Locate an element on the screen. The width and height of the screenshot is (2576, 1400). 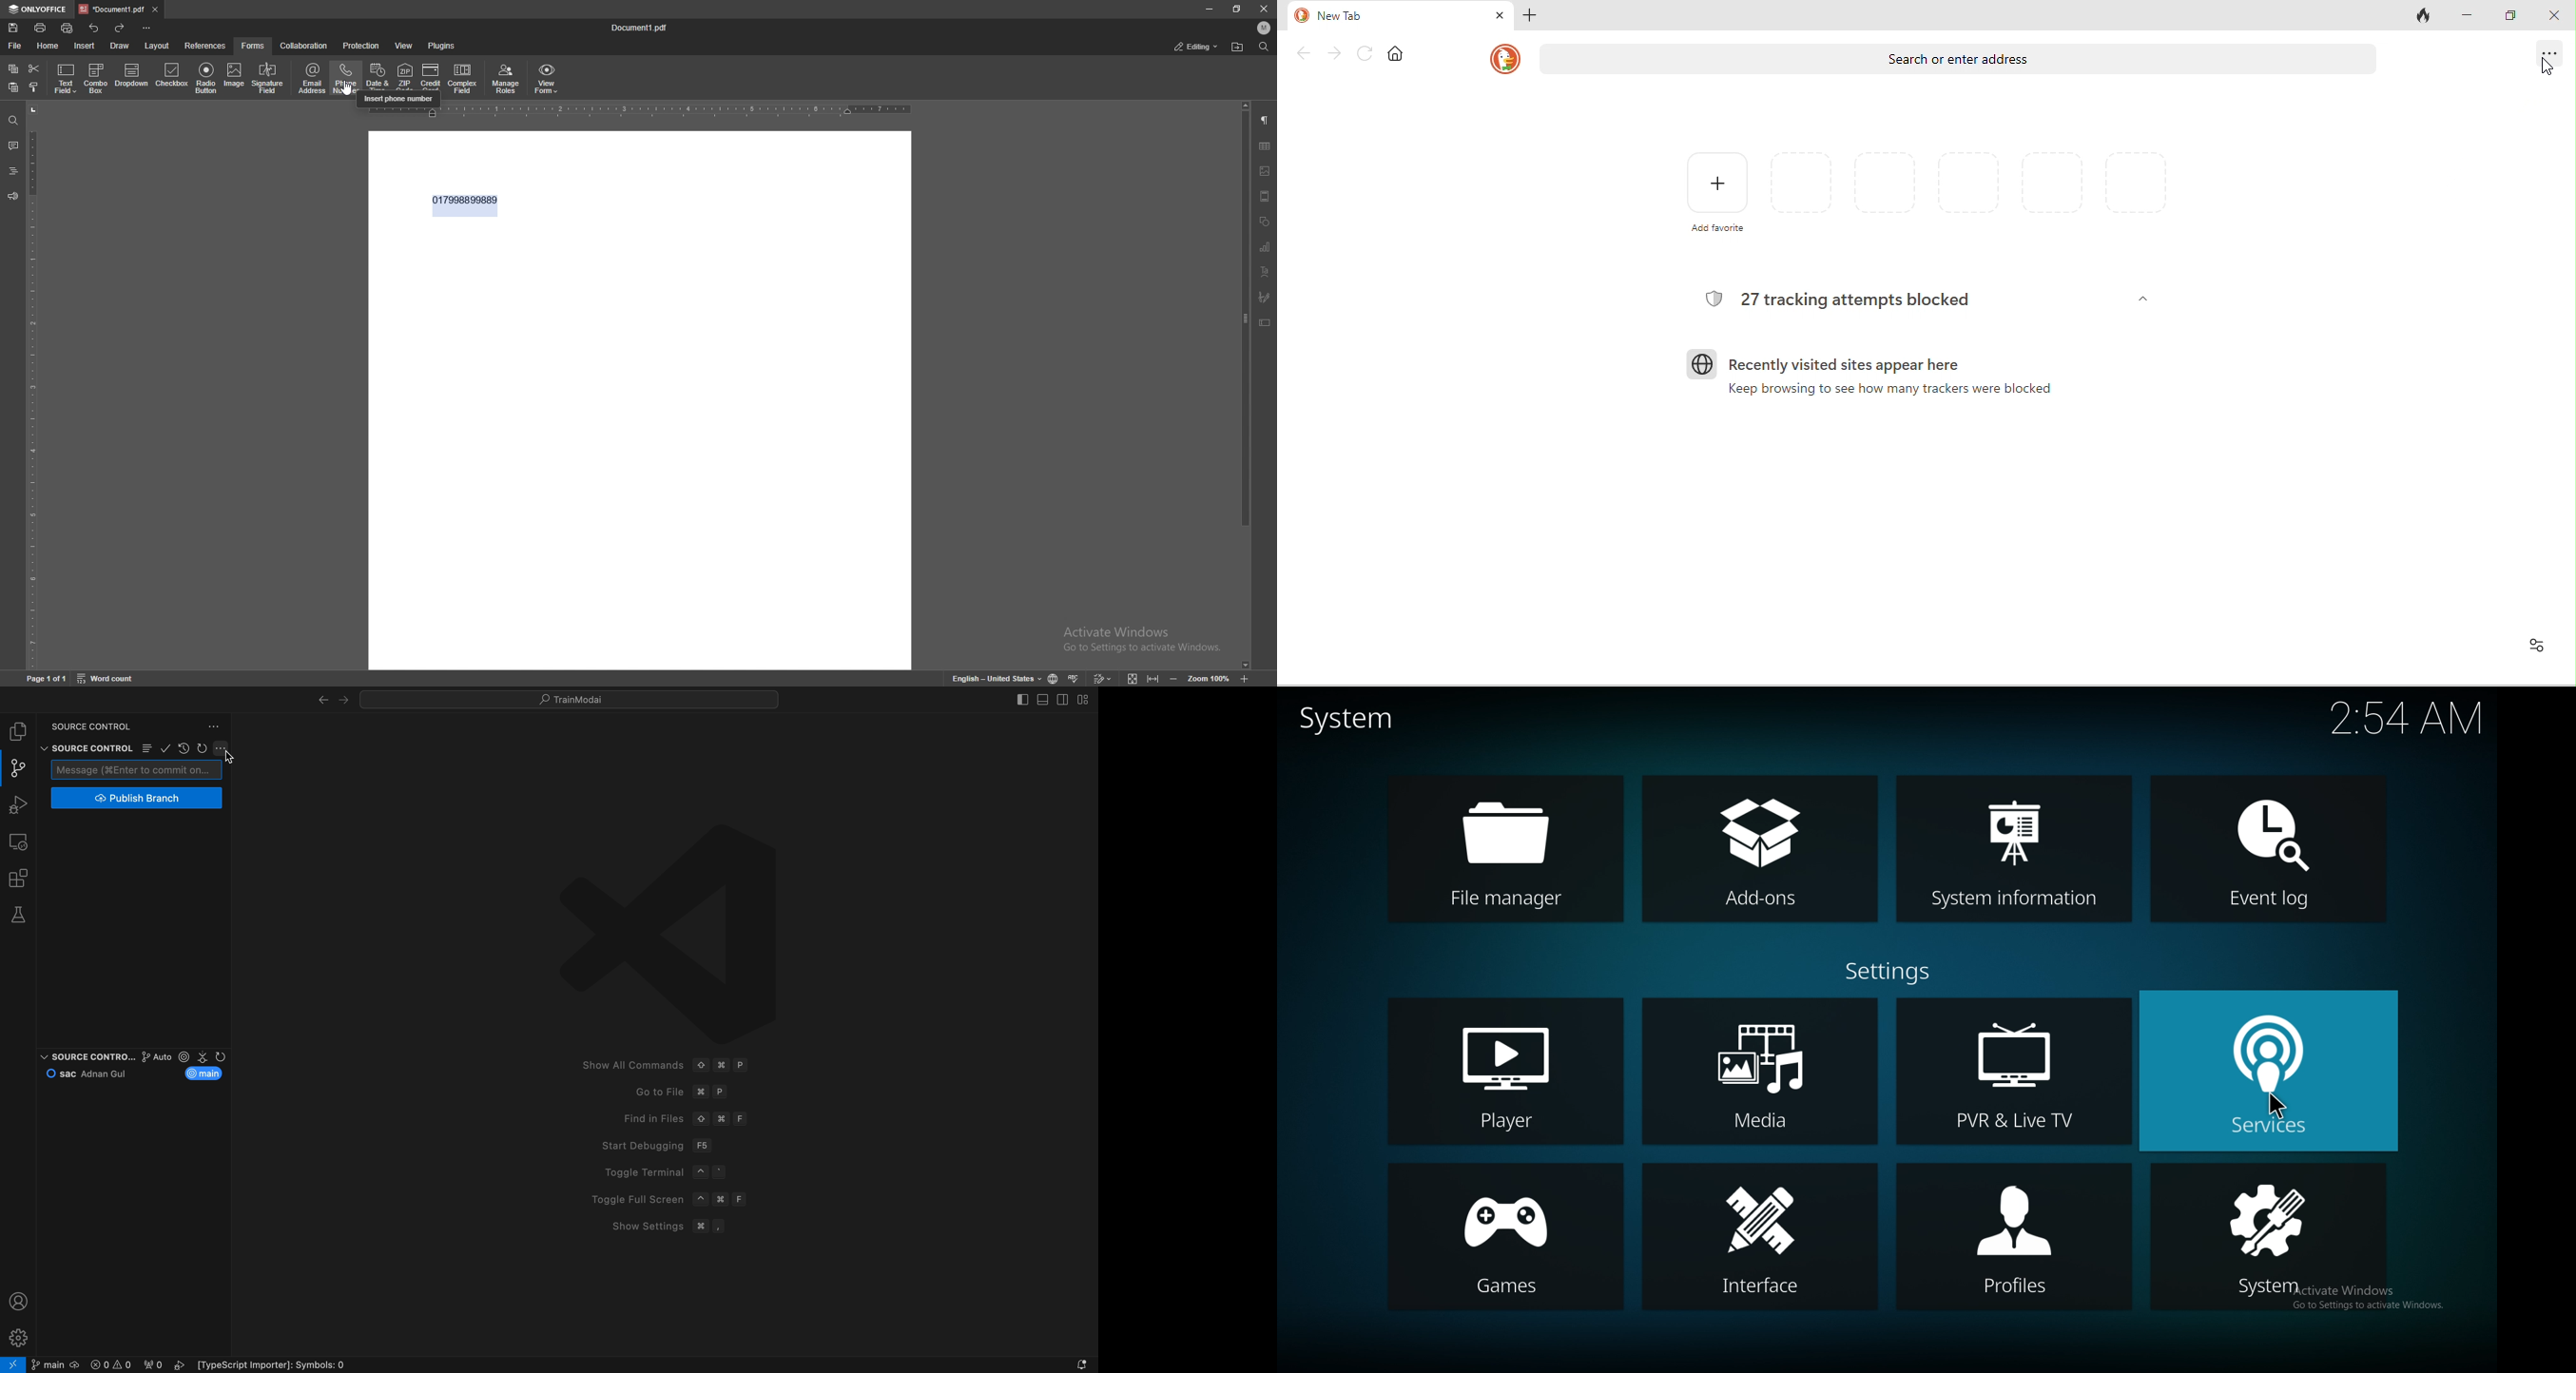
pvr and live tv is located at coordinates (2014, 1070).